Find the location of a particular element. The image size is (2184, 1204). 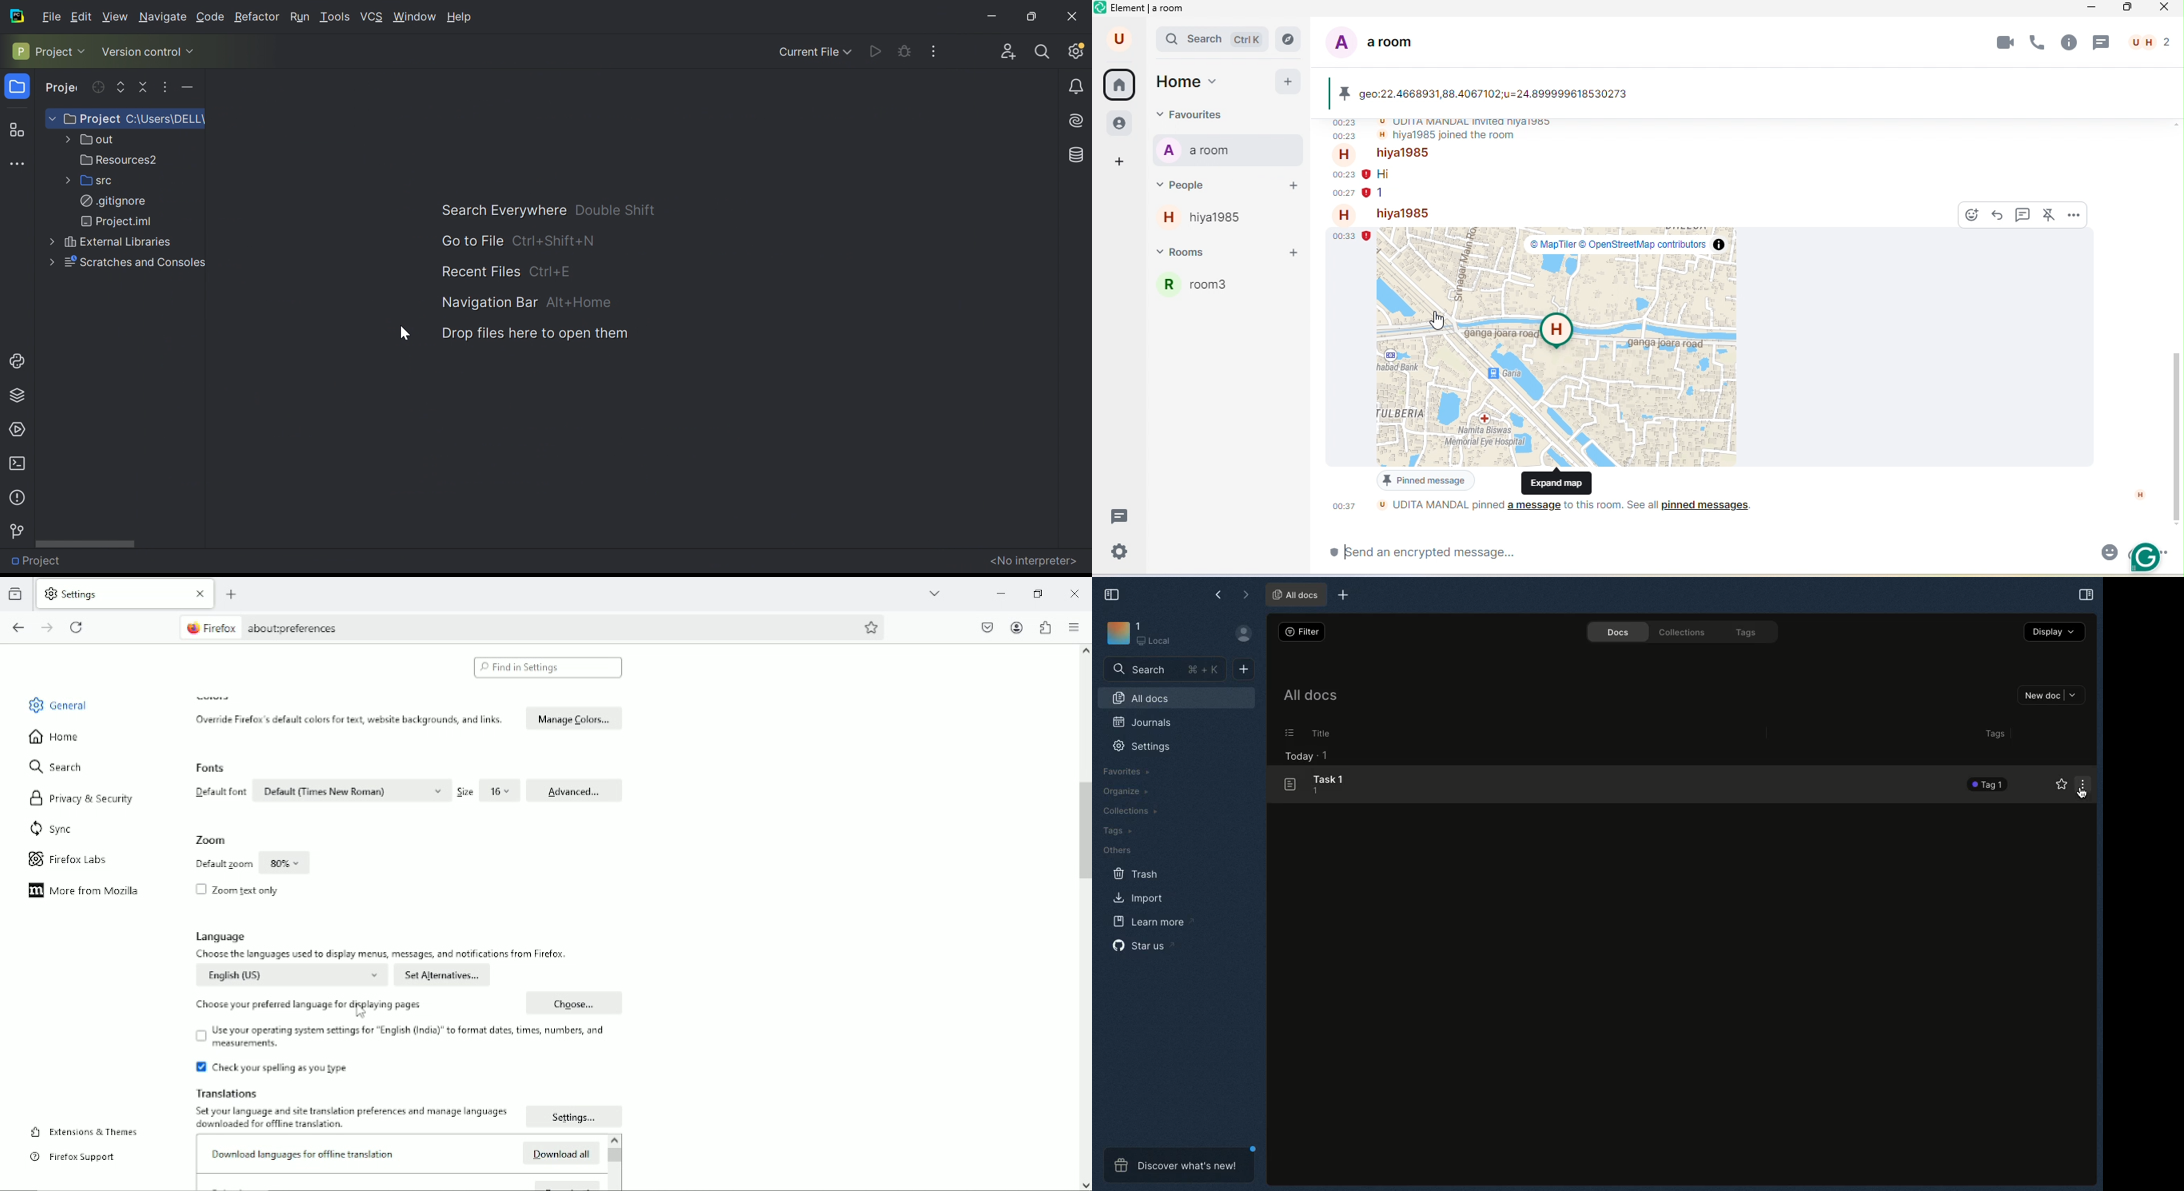

Icon is located at coordinates (1116, 632).